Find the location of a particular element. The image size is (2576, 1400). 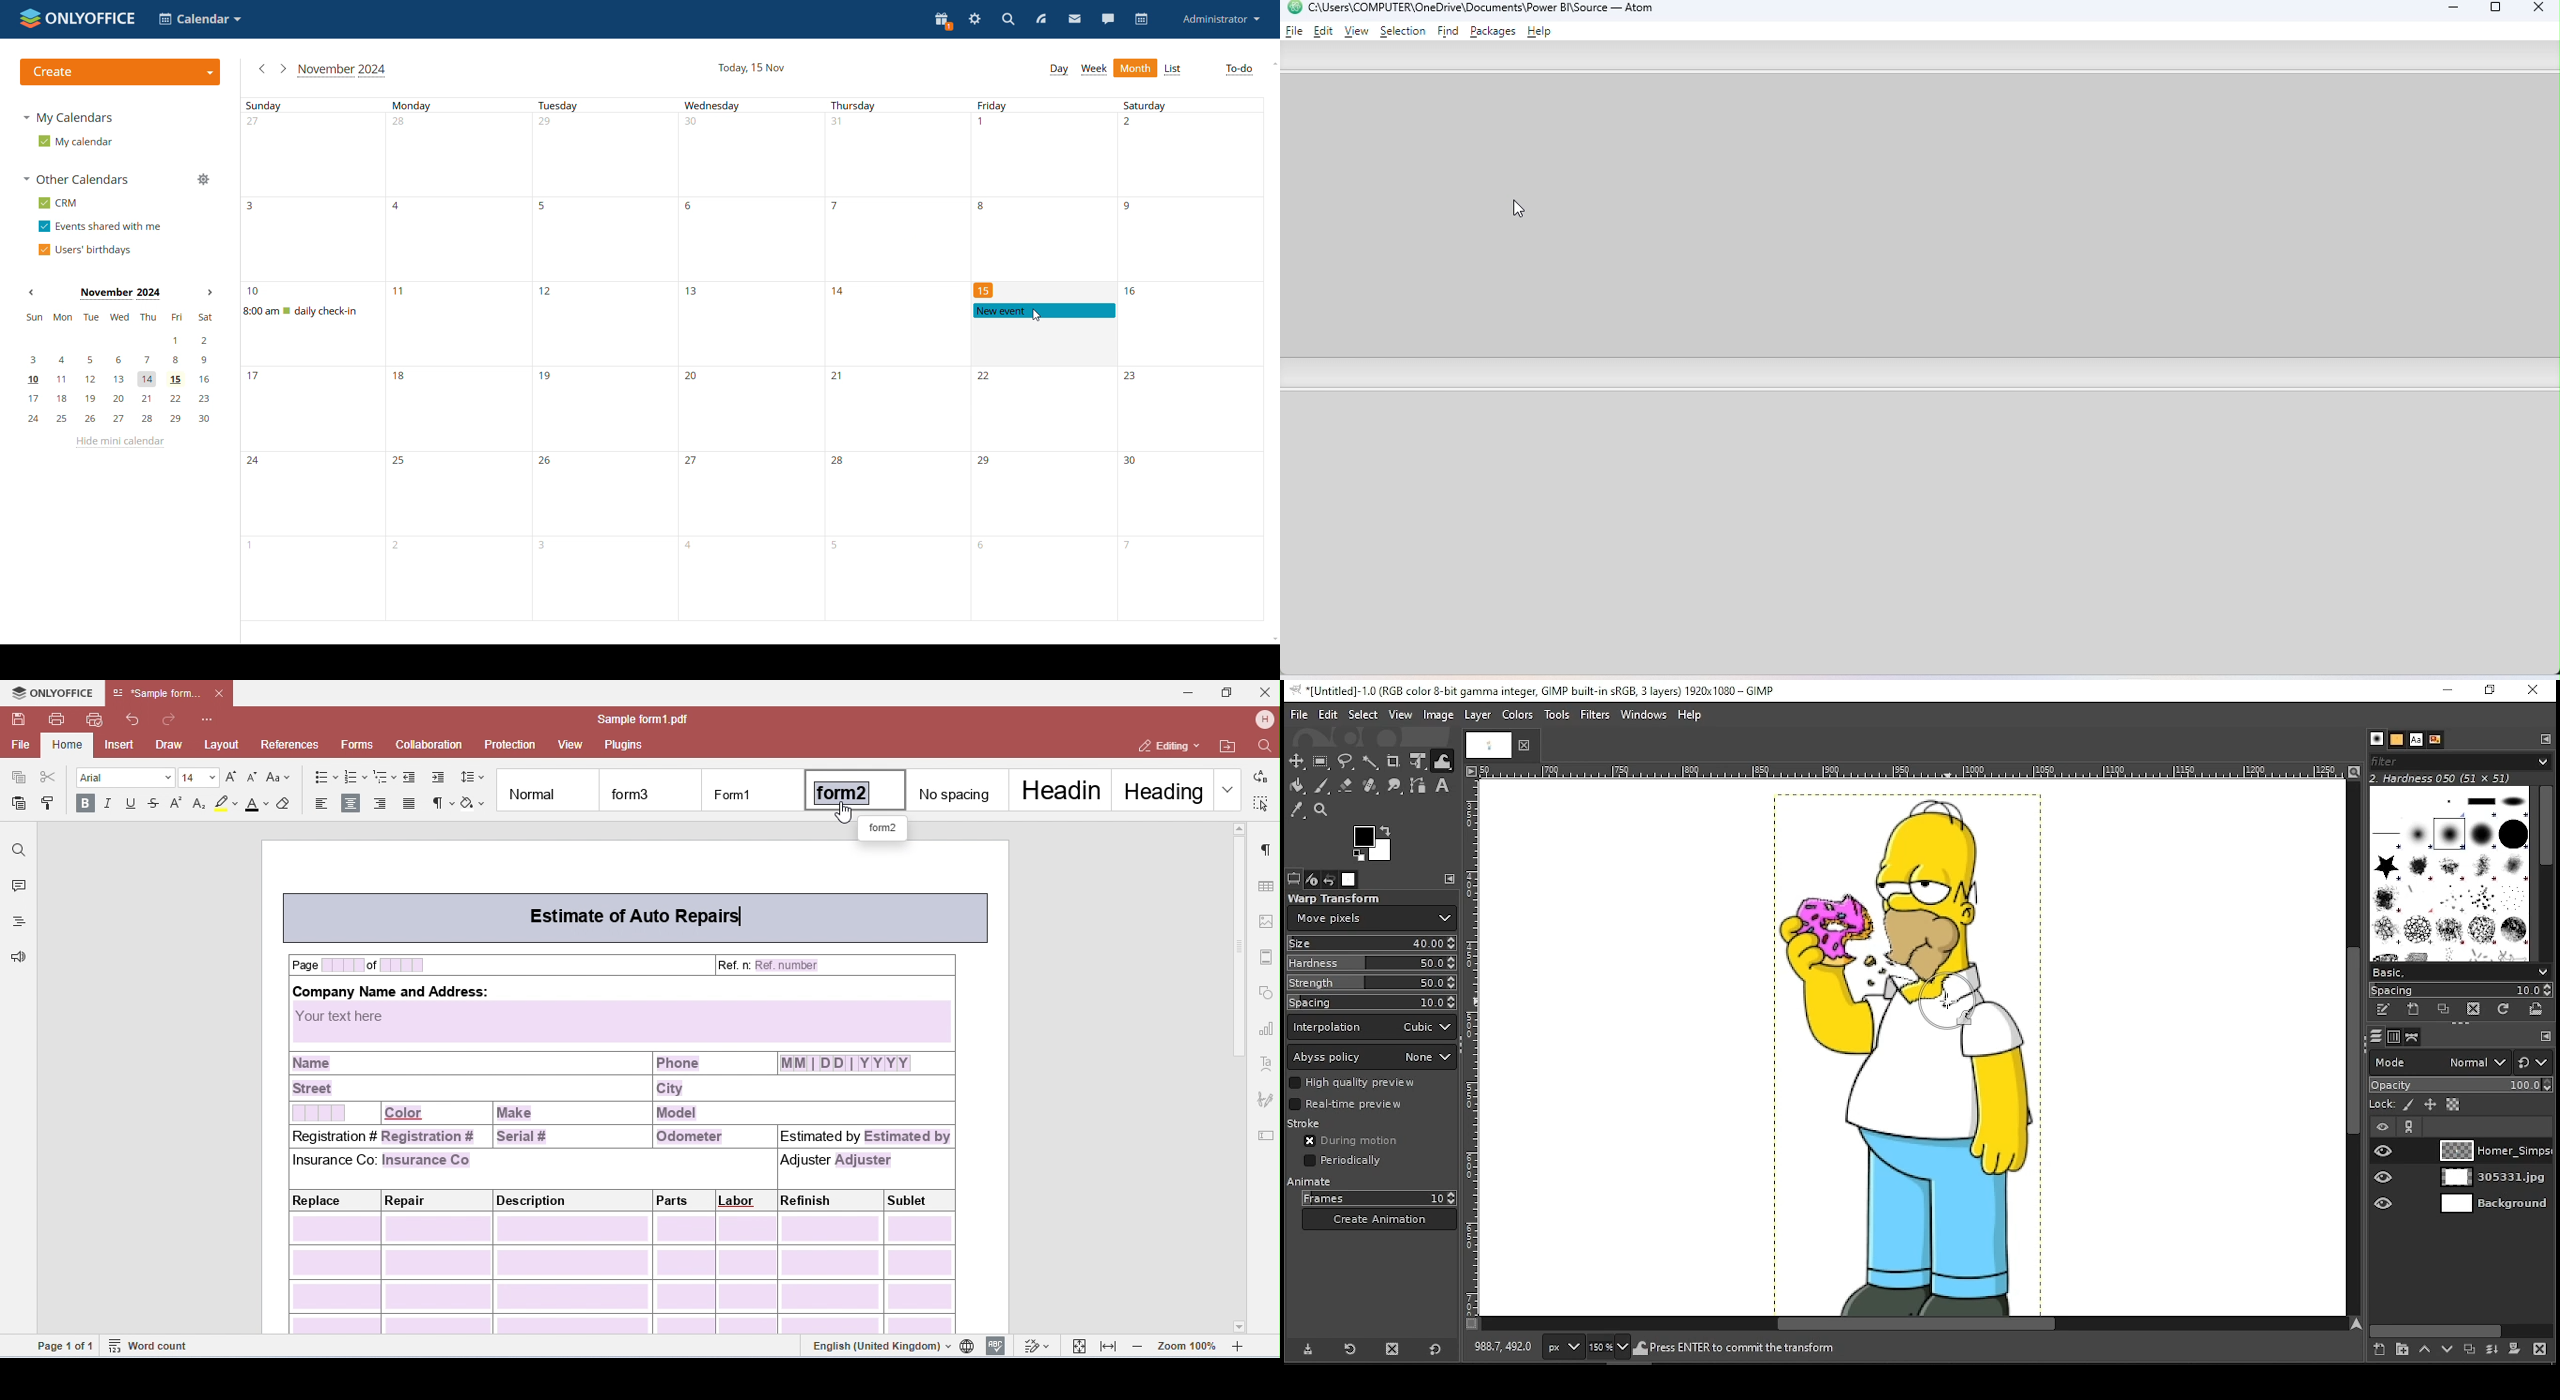

chat is located at coordinates (1107, 19).